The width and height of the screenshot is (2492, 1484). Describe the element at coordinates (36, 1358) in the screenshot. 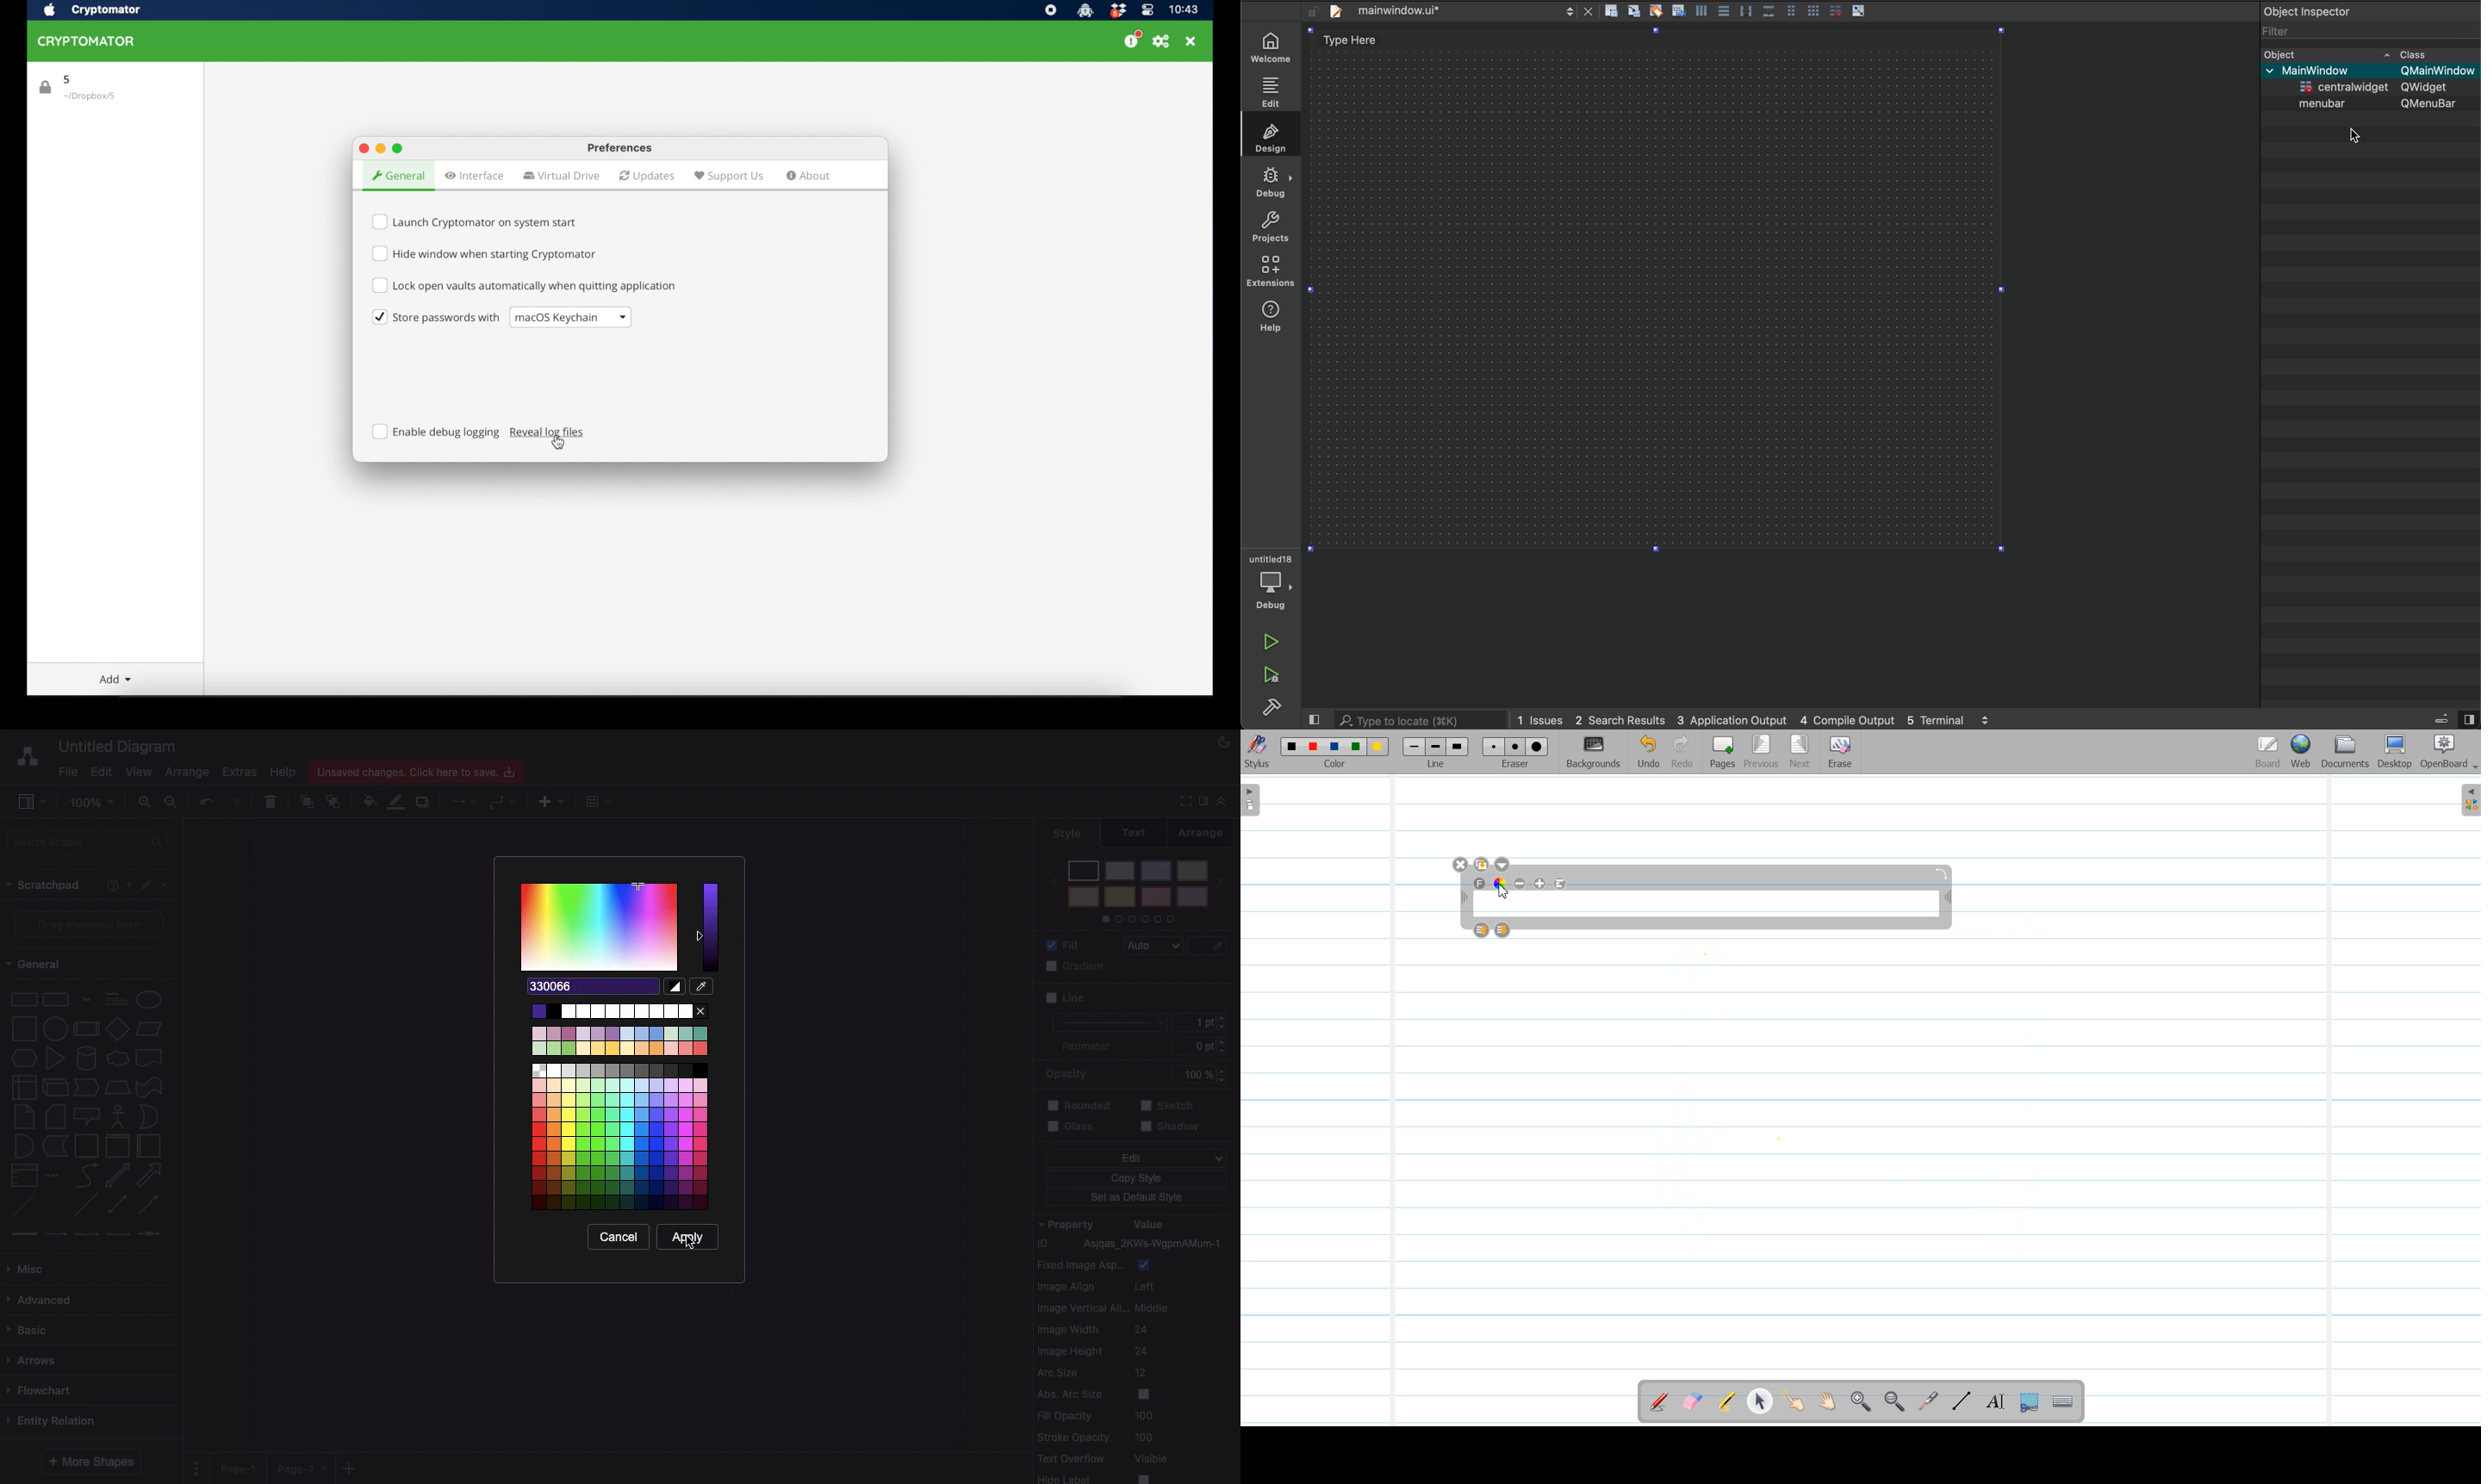

I see `Arrows` at that location.